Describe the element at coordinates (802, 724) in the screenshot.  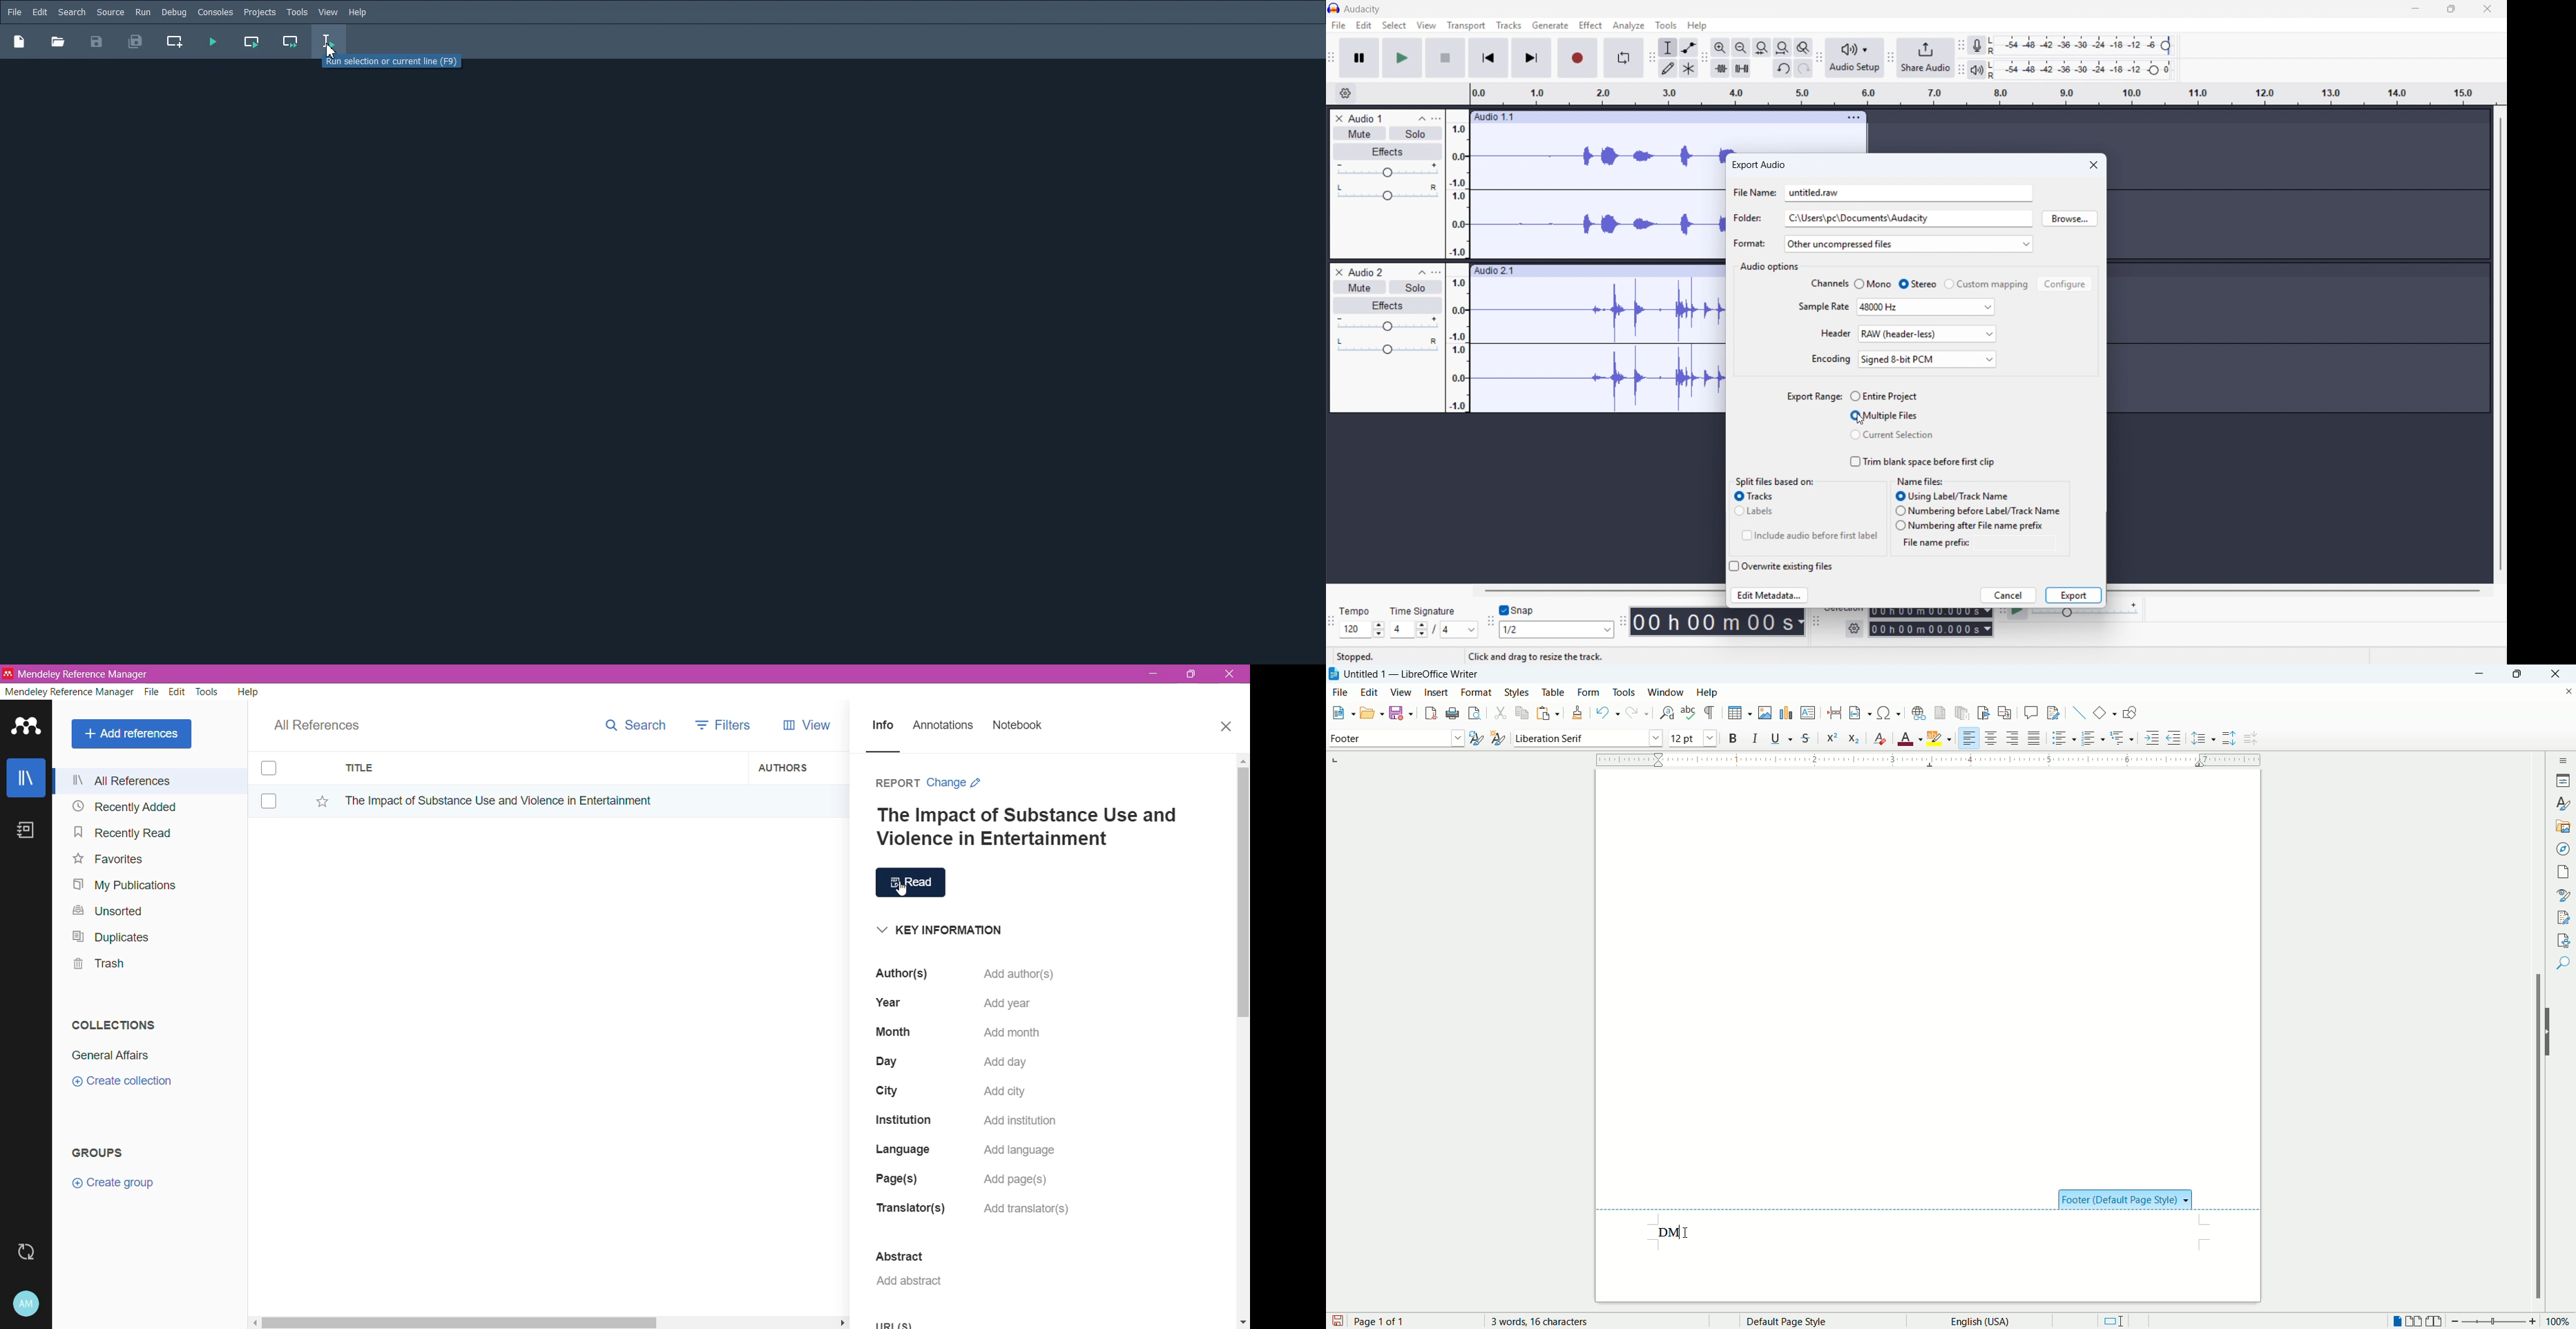
I see `View` at that location.